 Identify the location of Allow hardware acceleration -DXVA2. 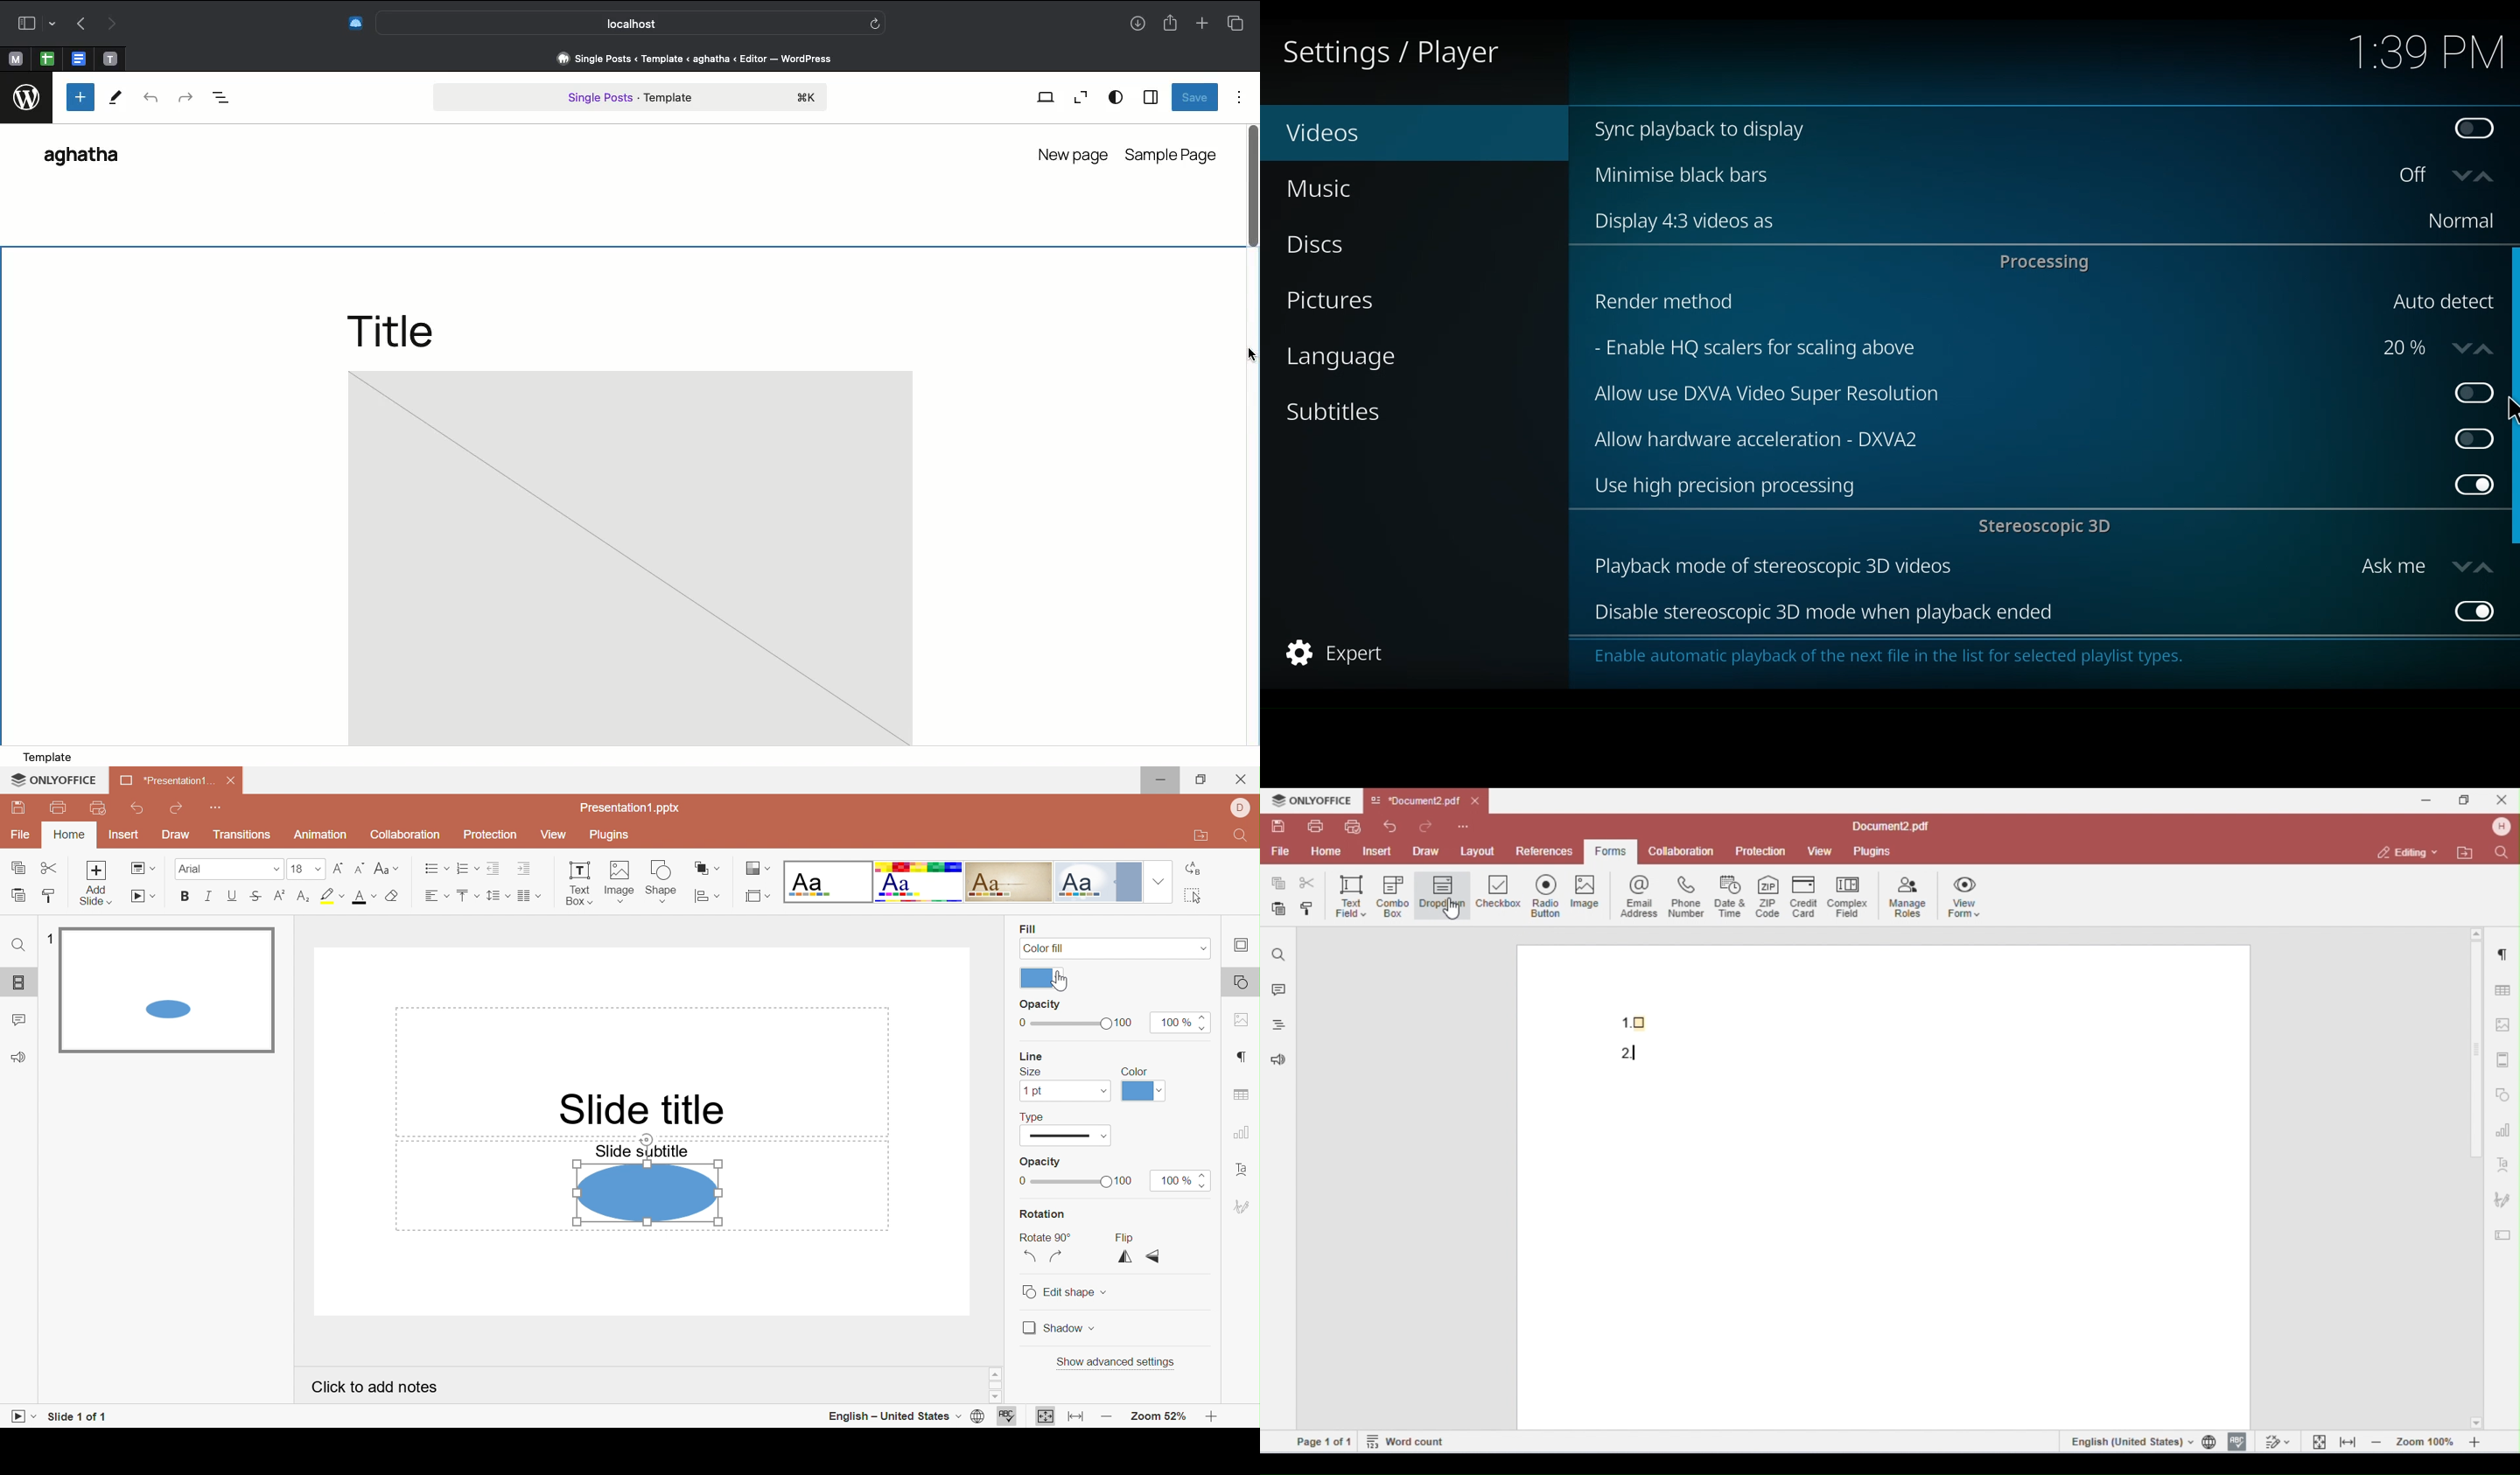
(2007, 438).